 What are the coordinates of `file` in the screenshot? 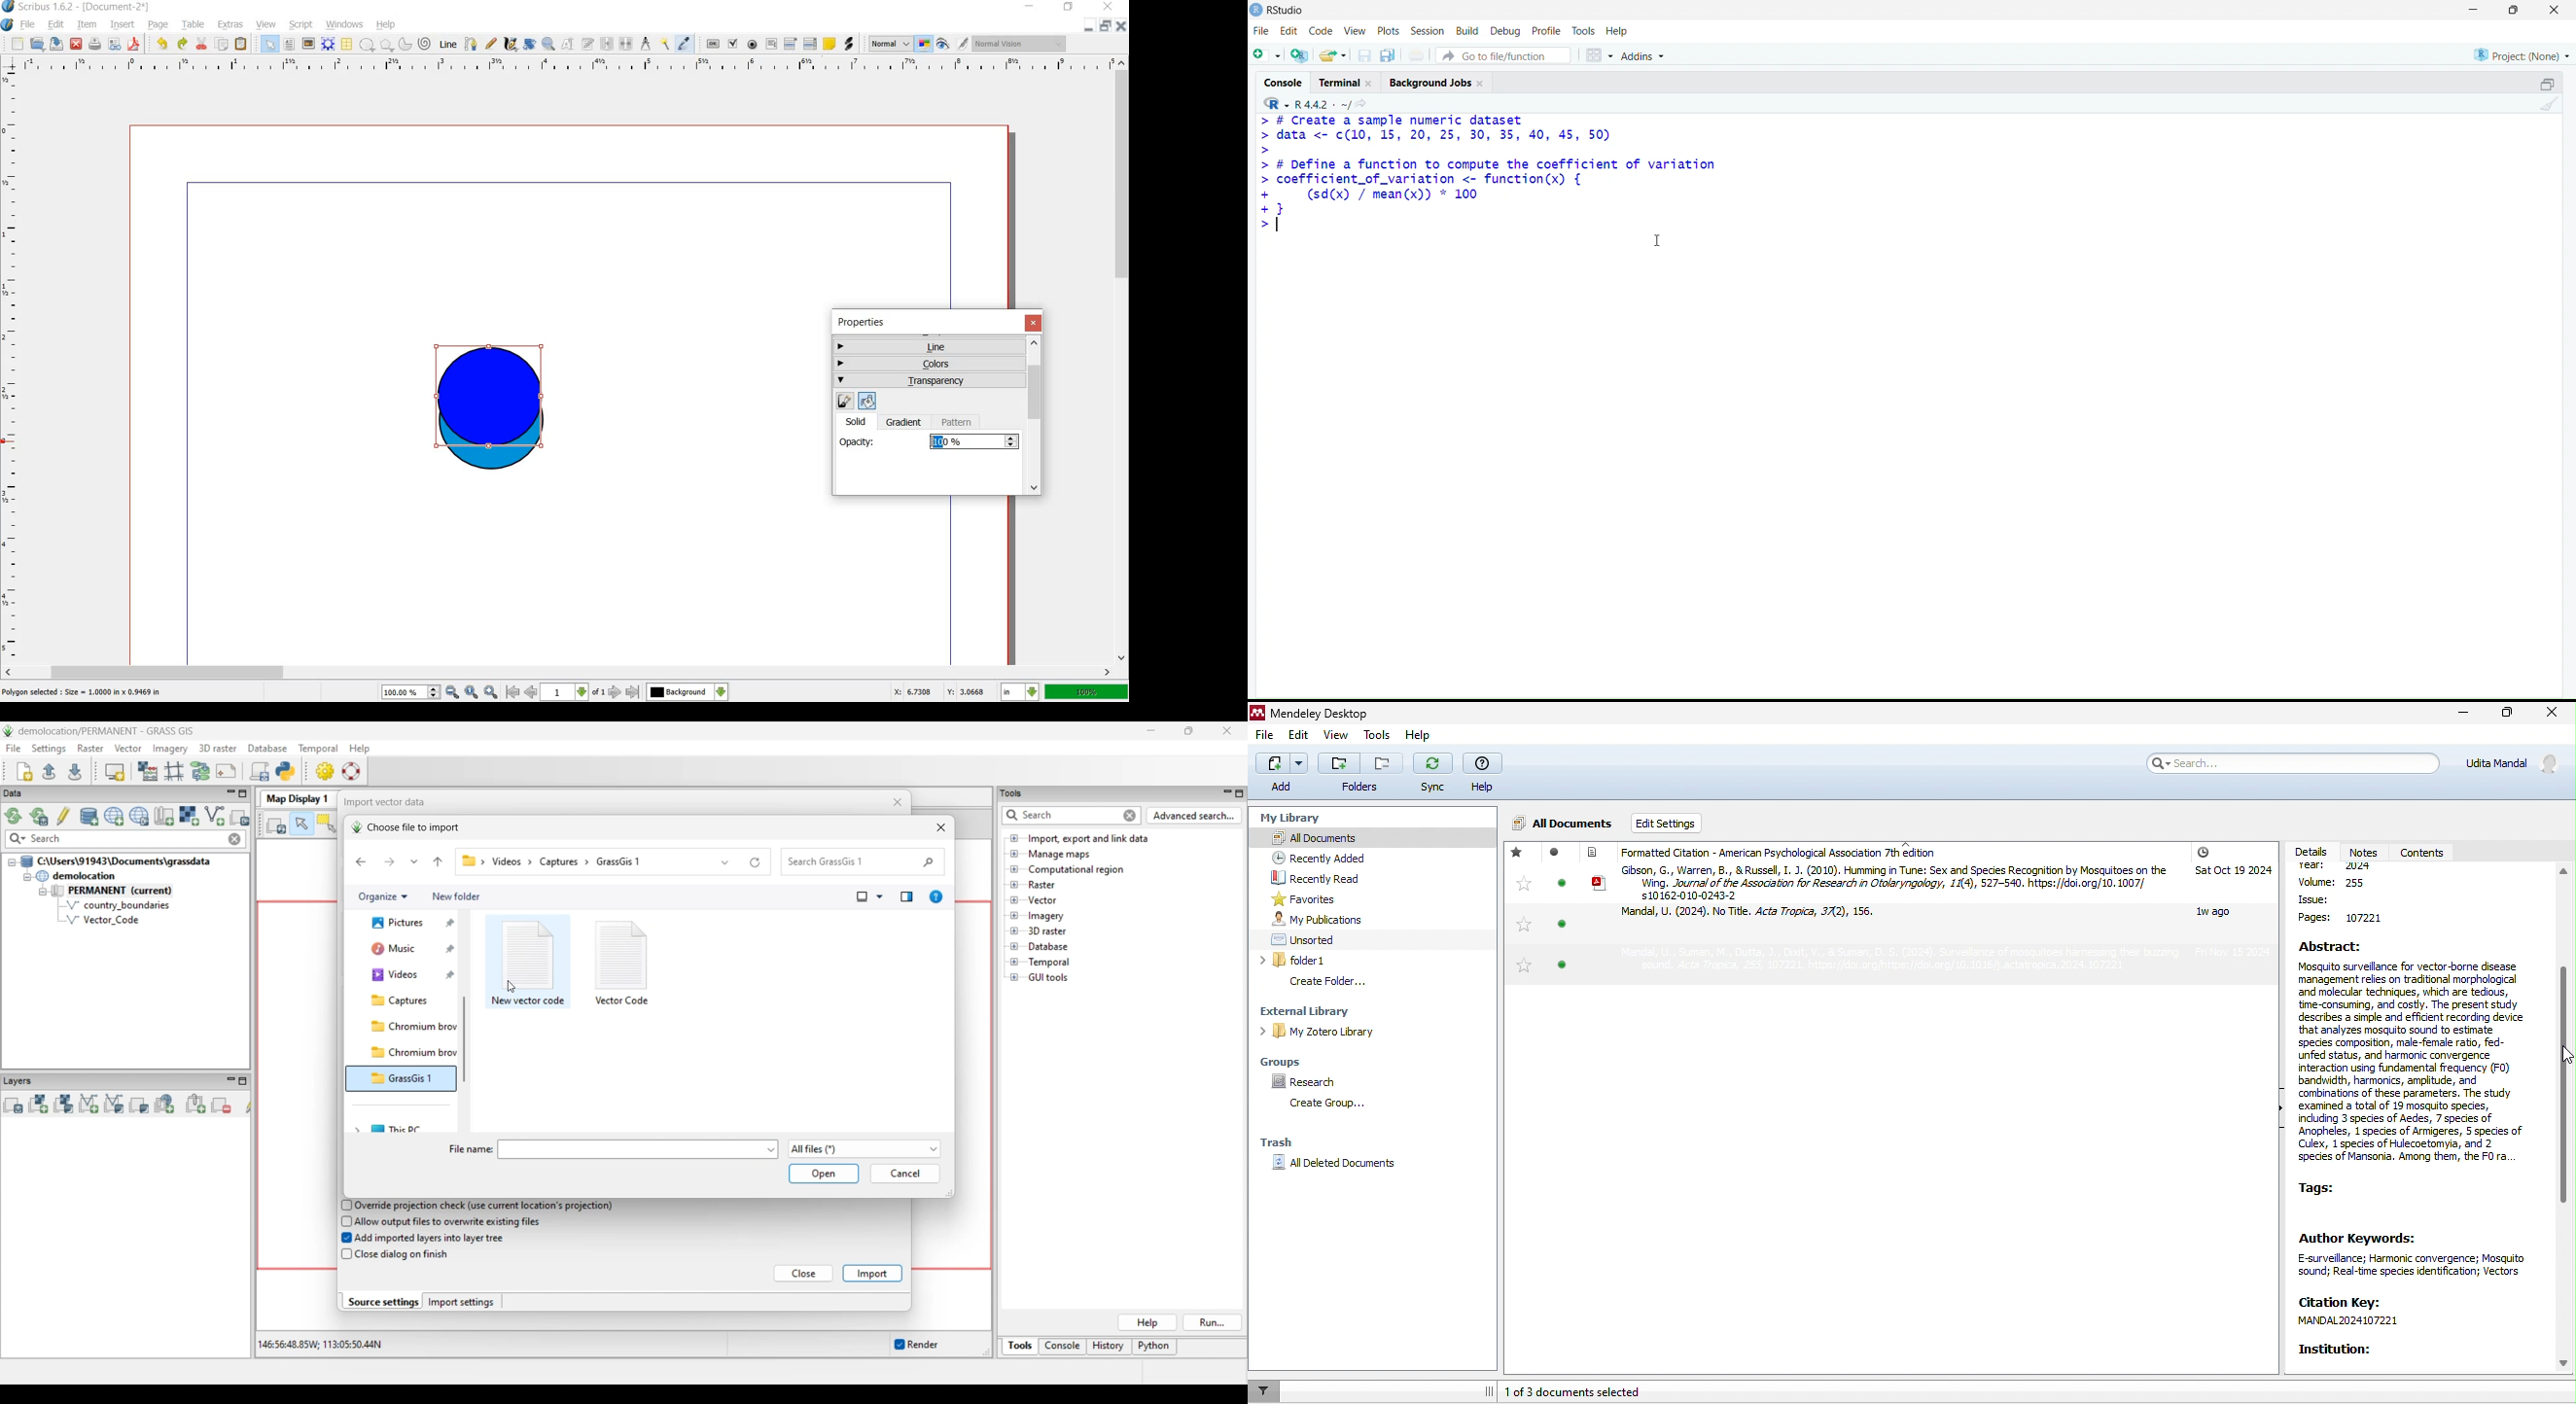 It's located at (1260, 30).